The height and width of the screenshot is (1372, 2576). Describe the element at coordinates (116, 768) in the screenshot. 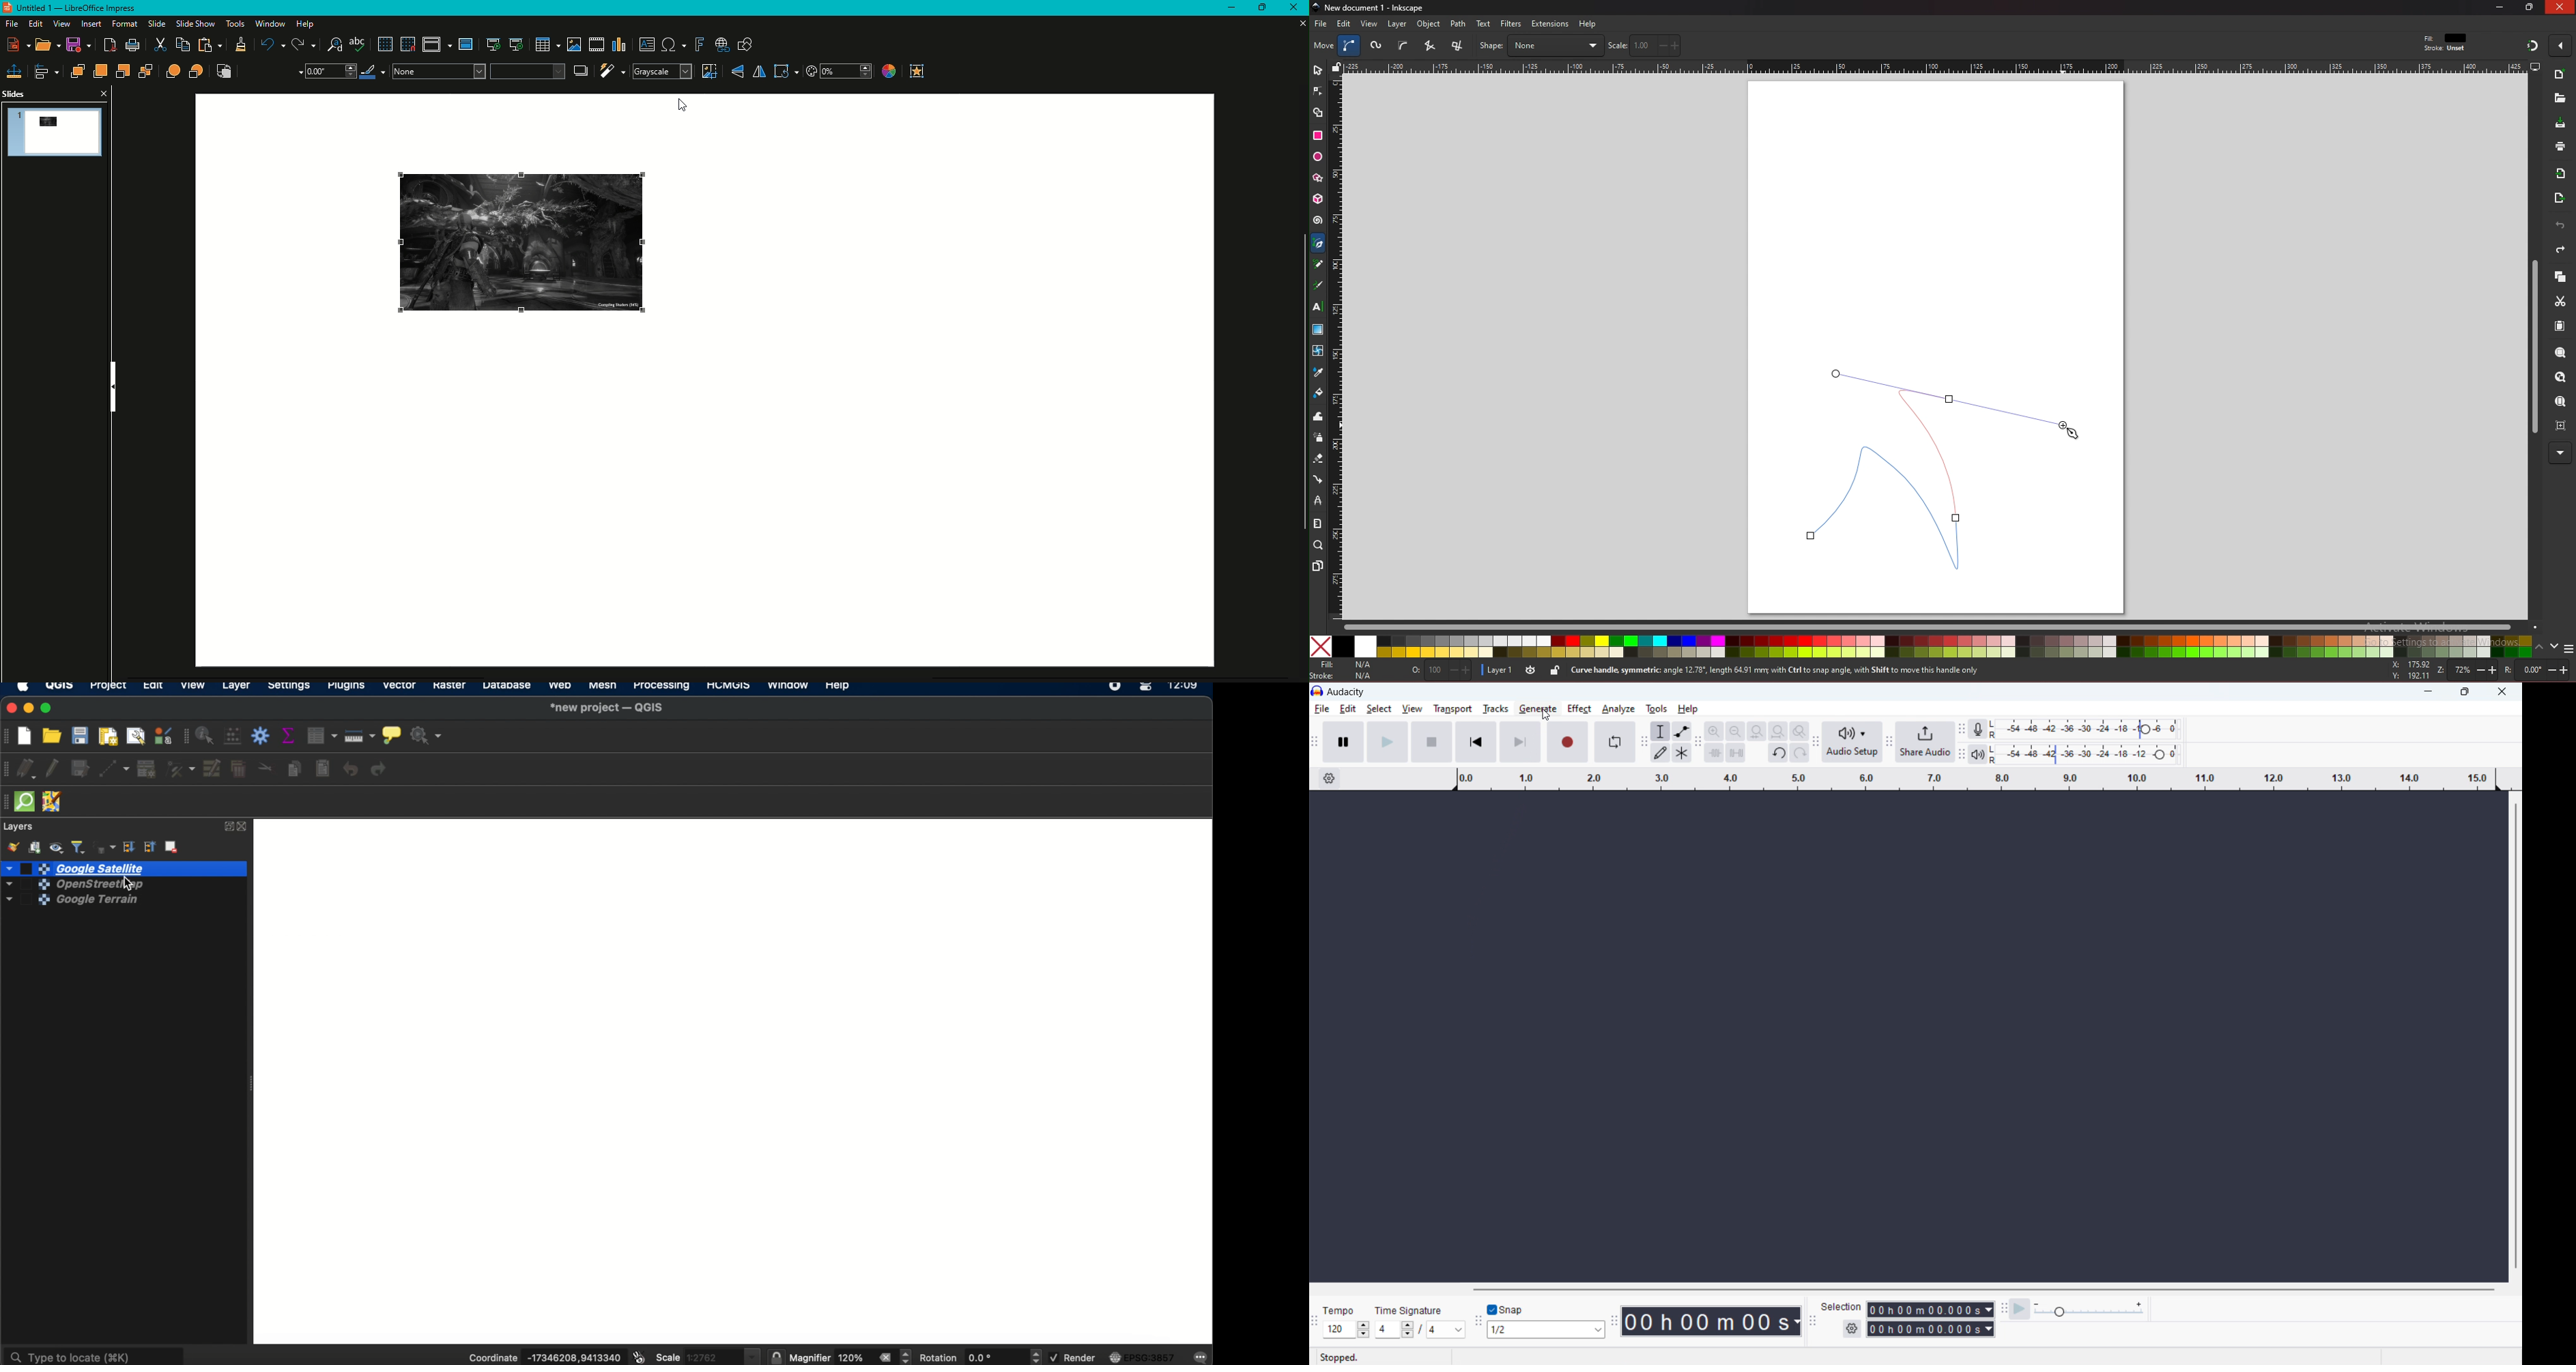

I see `digitize with segment` at that location.